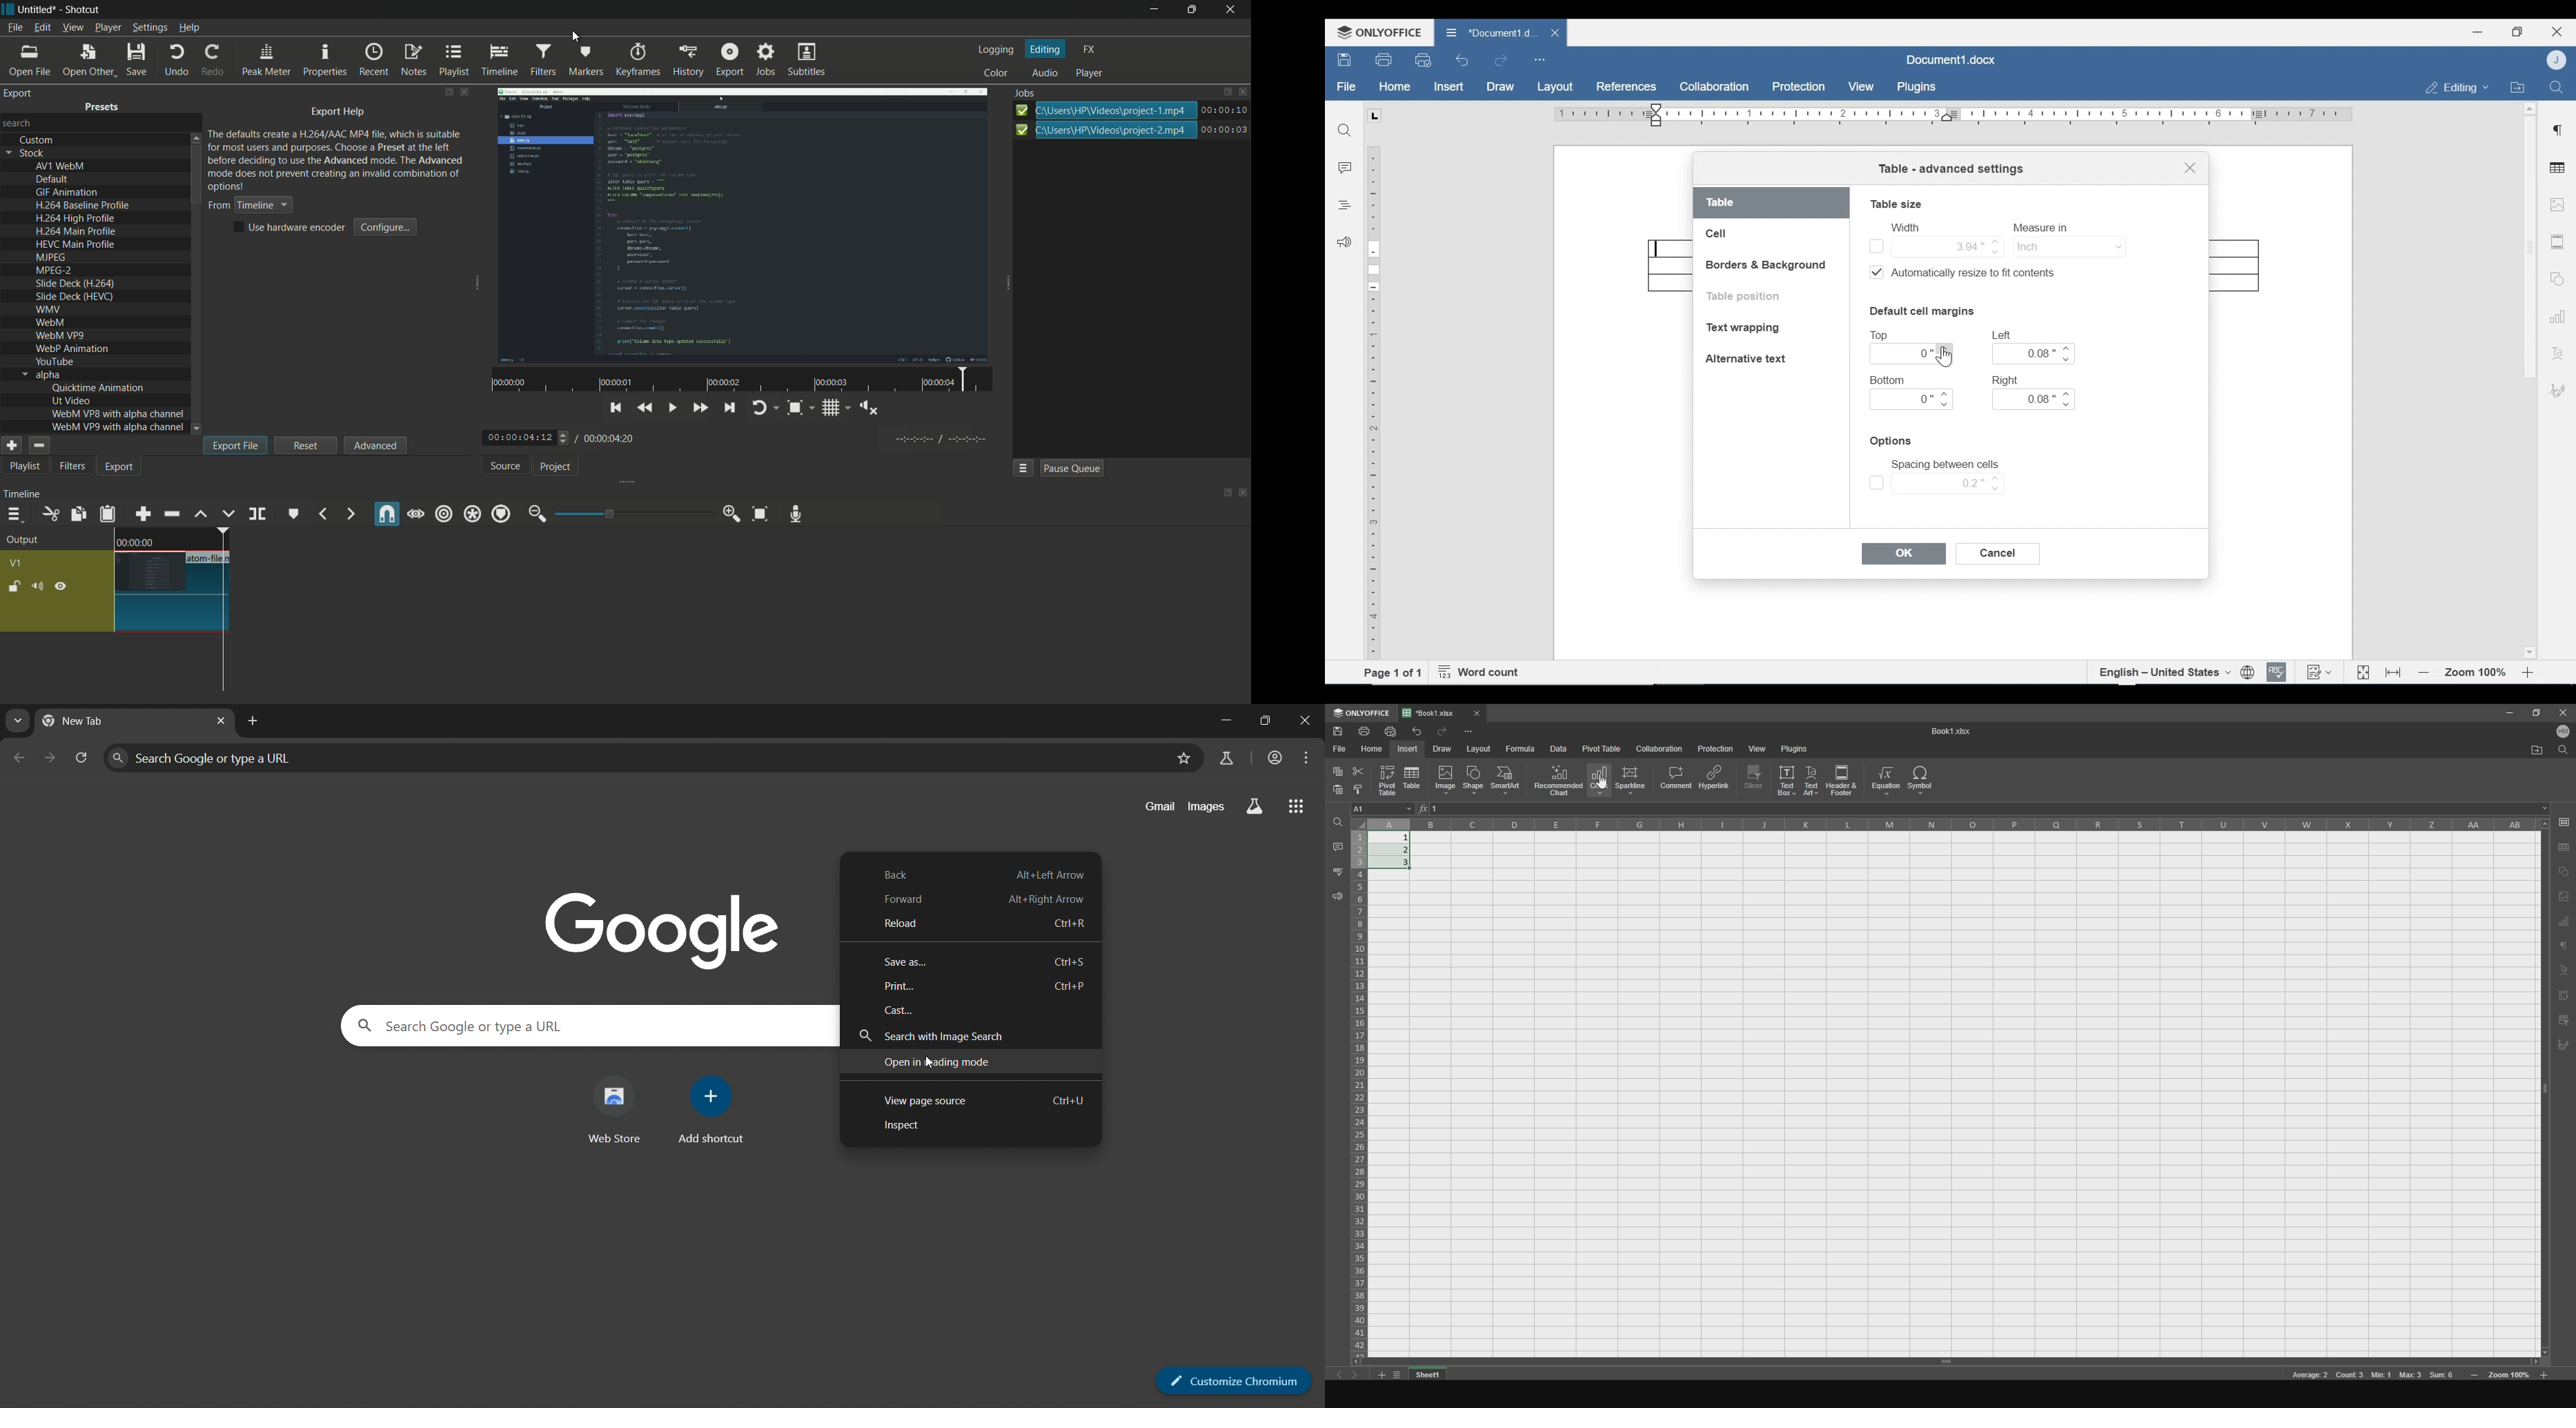 The width and height of the screenshot is (2576, 1428). What do you see at coordinates (2558, 128) in the screenshot?
I see `Paragraph Settings` at bounding box center [2558, 128].